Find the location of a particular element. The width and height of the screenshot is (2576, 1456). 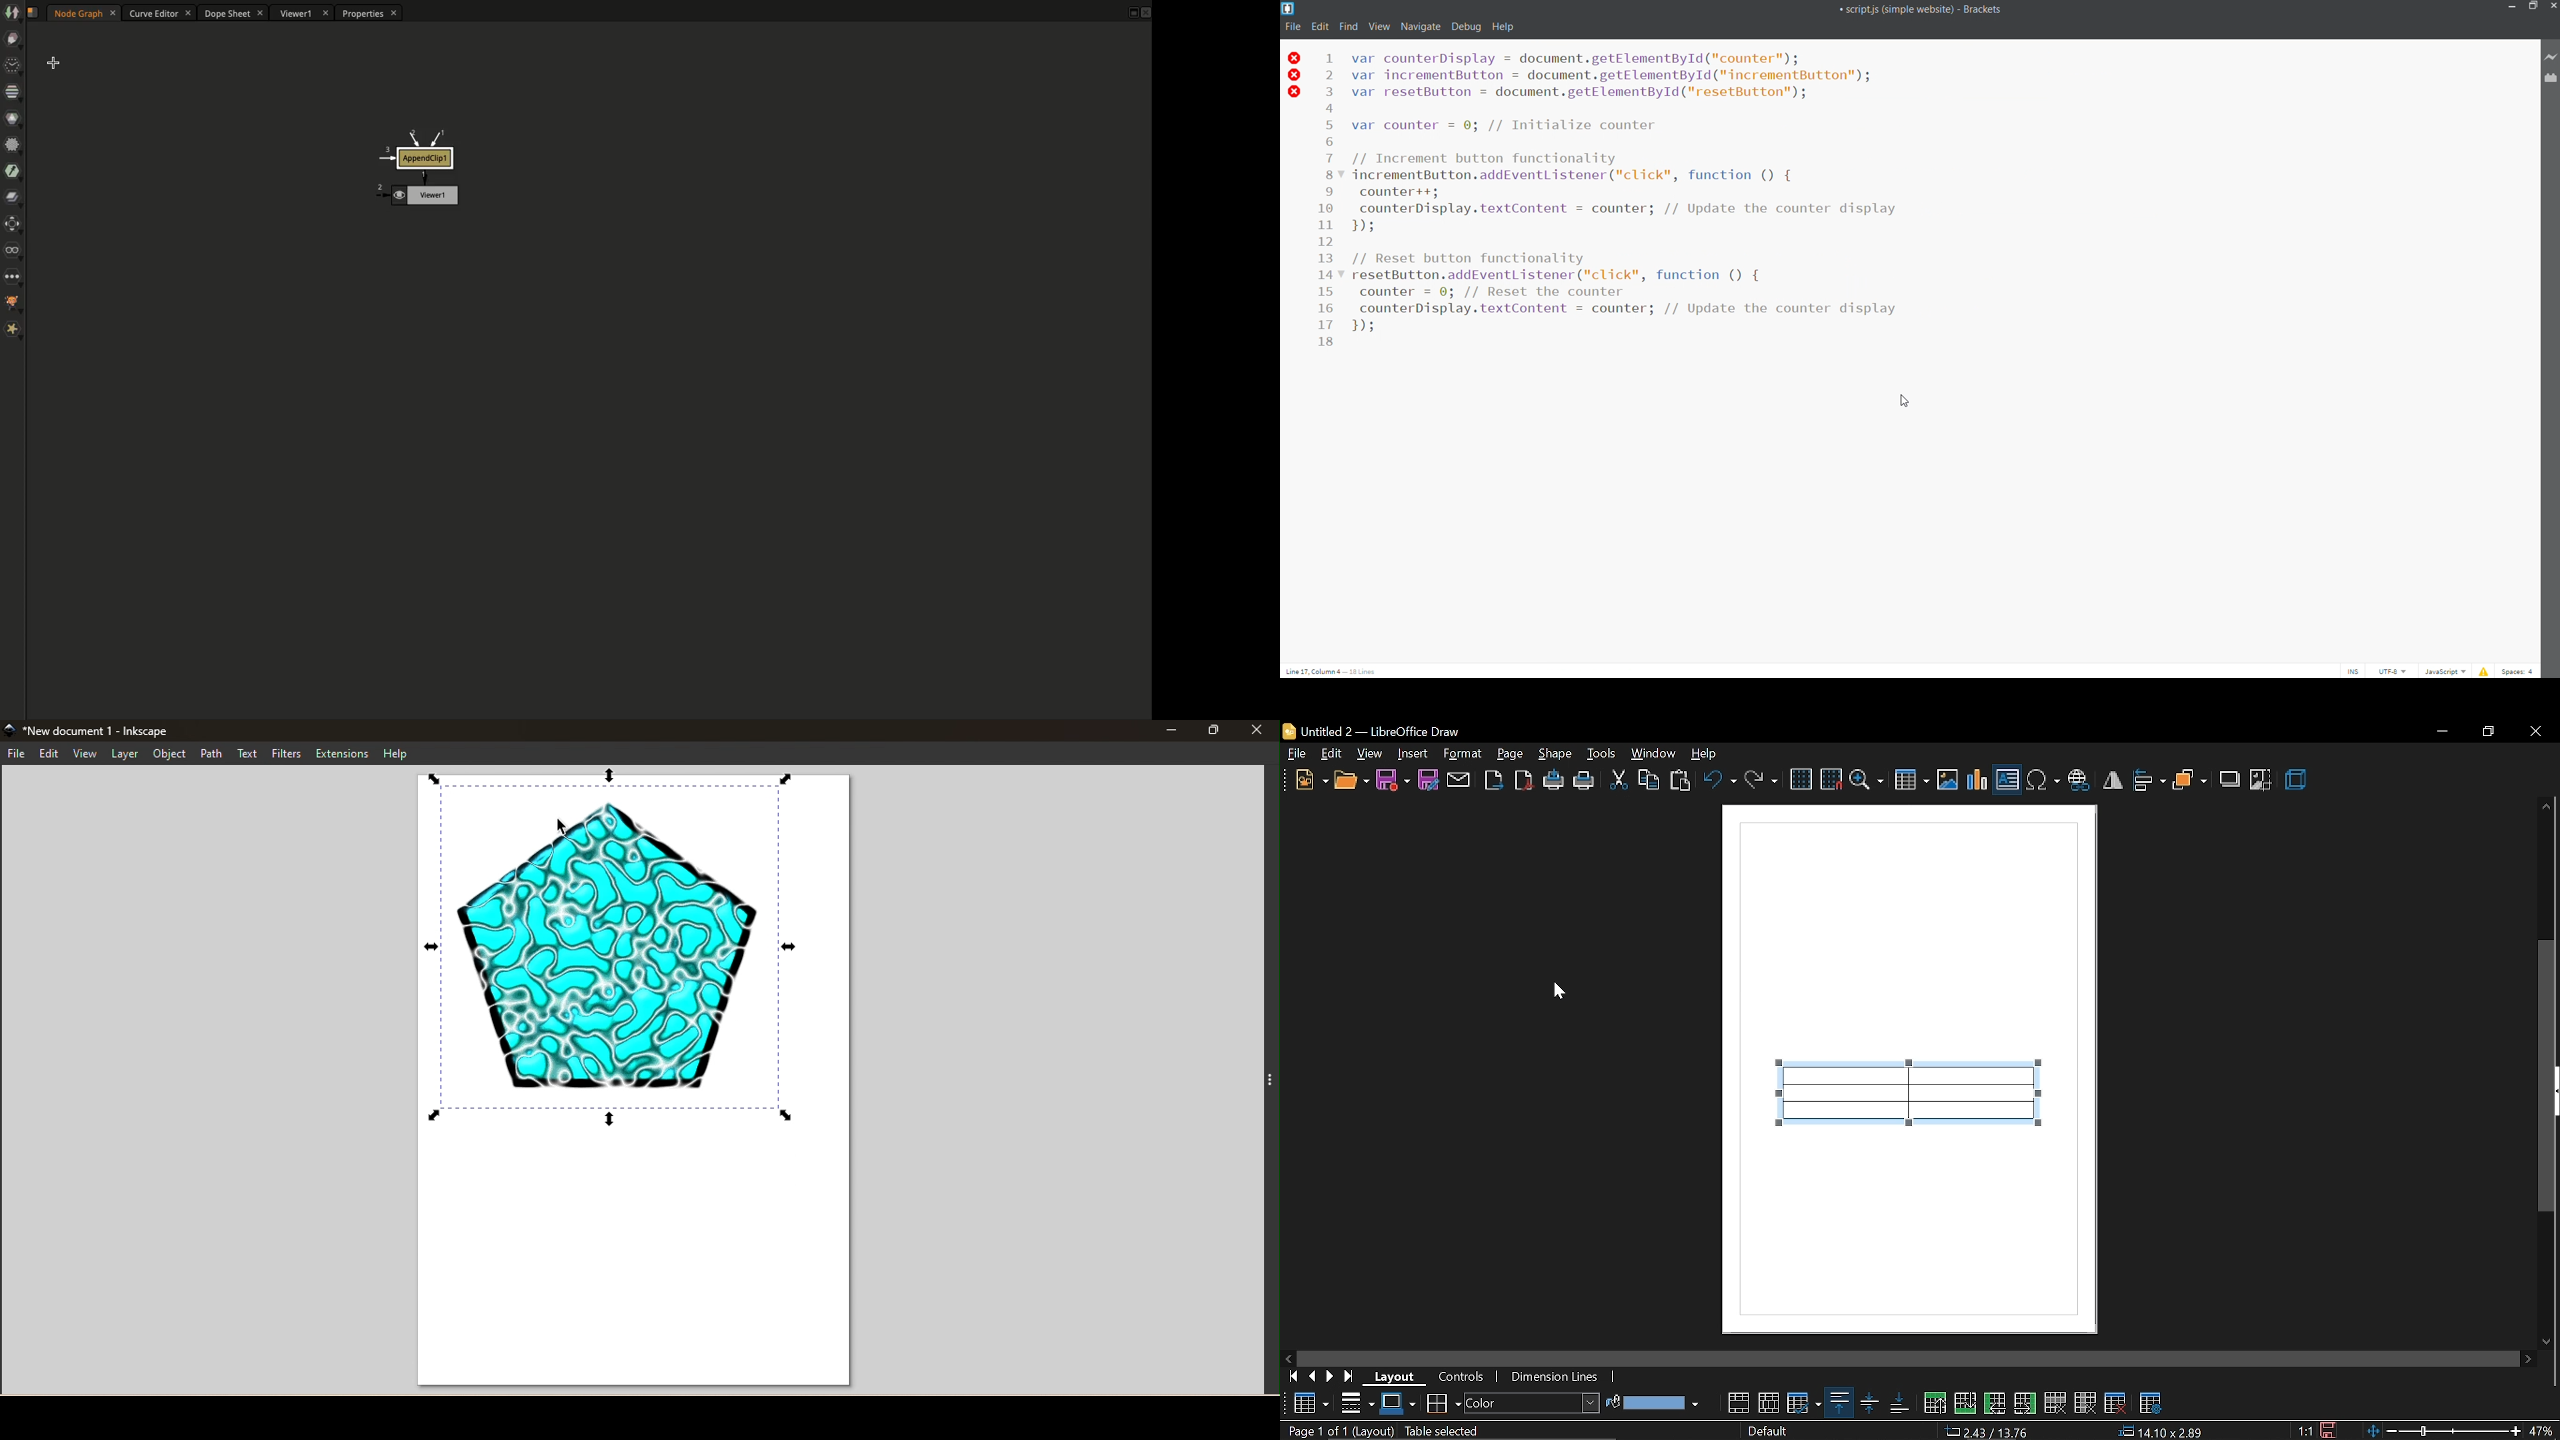

debug is located at coordinates (1465, 28).